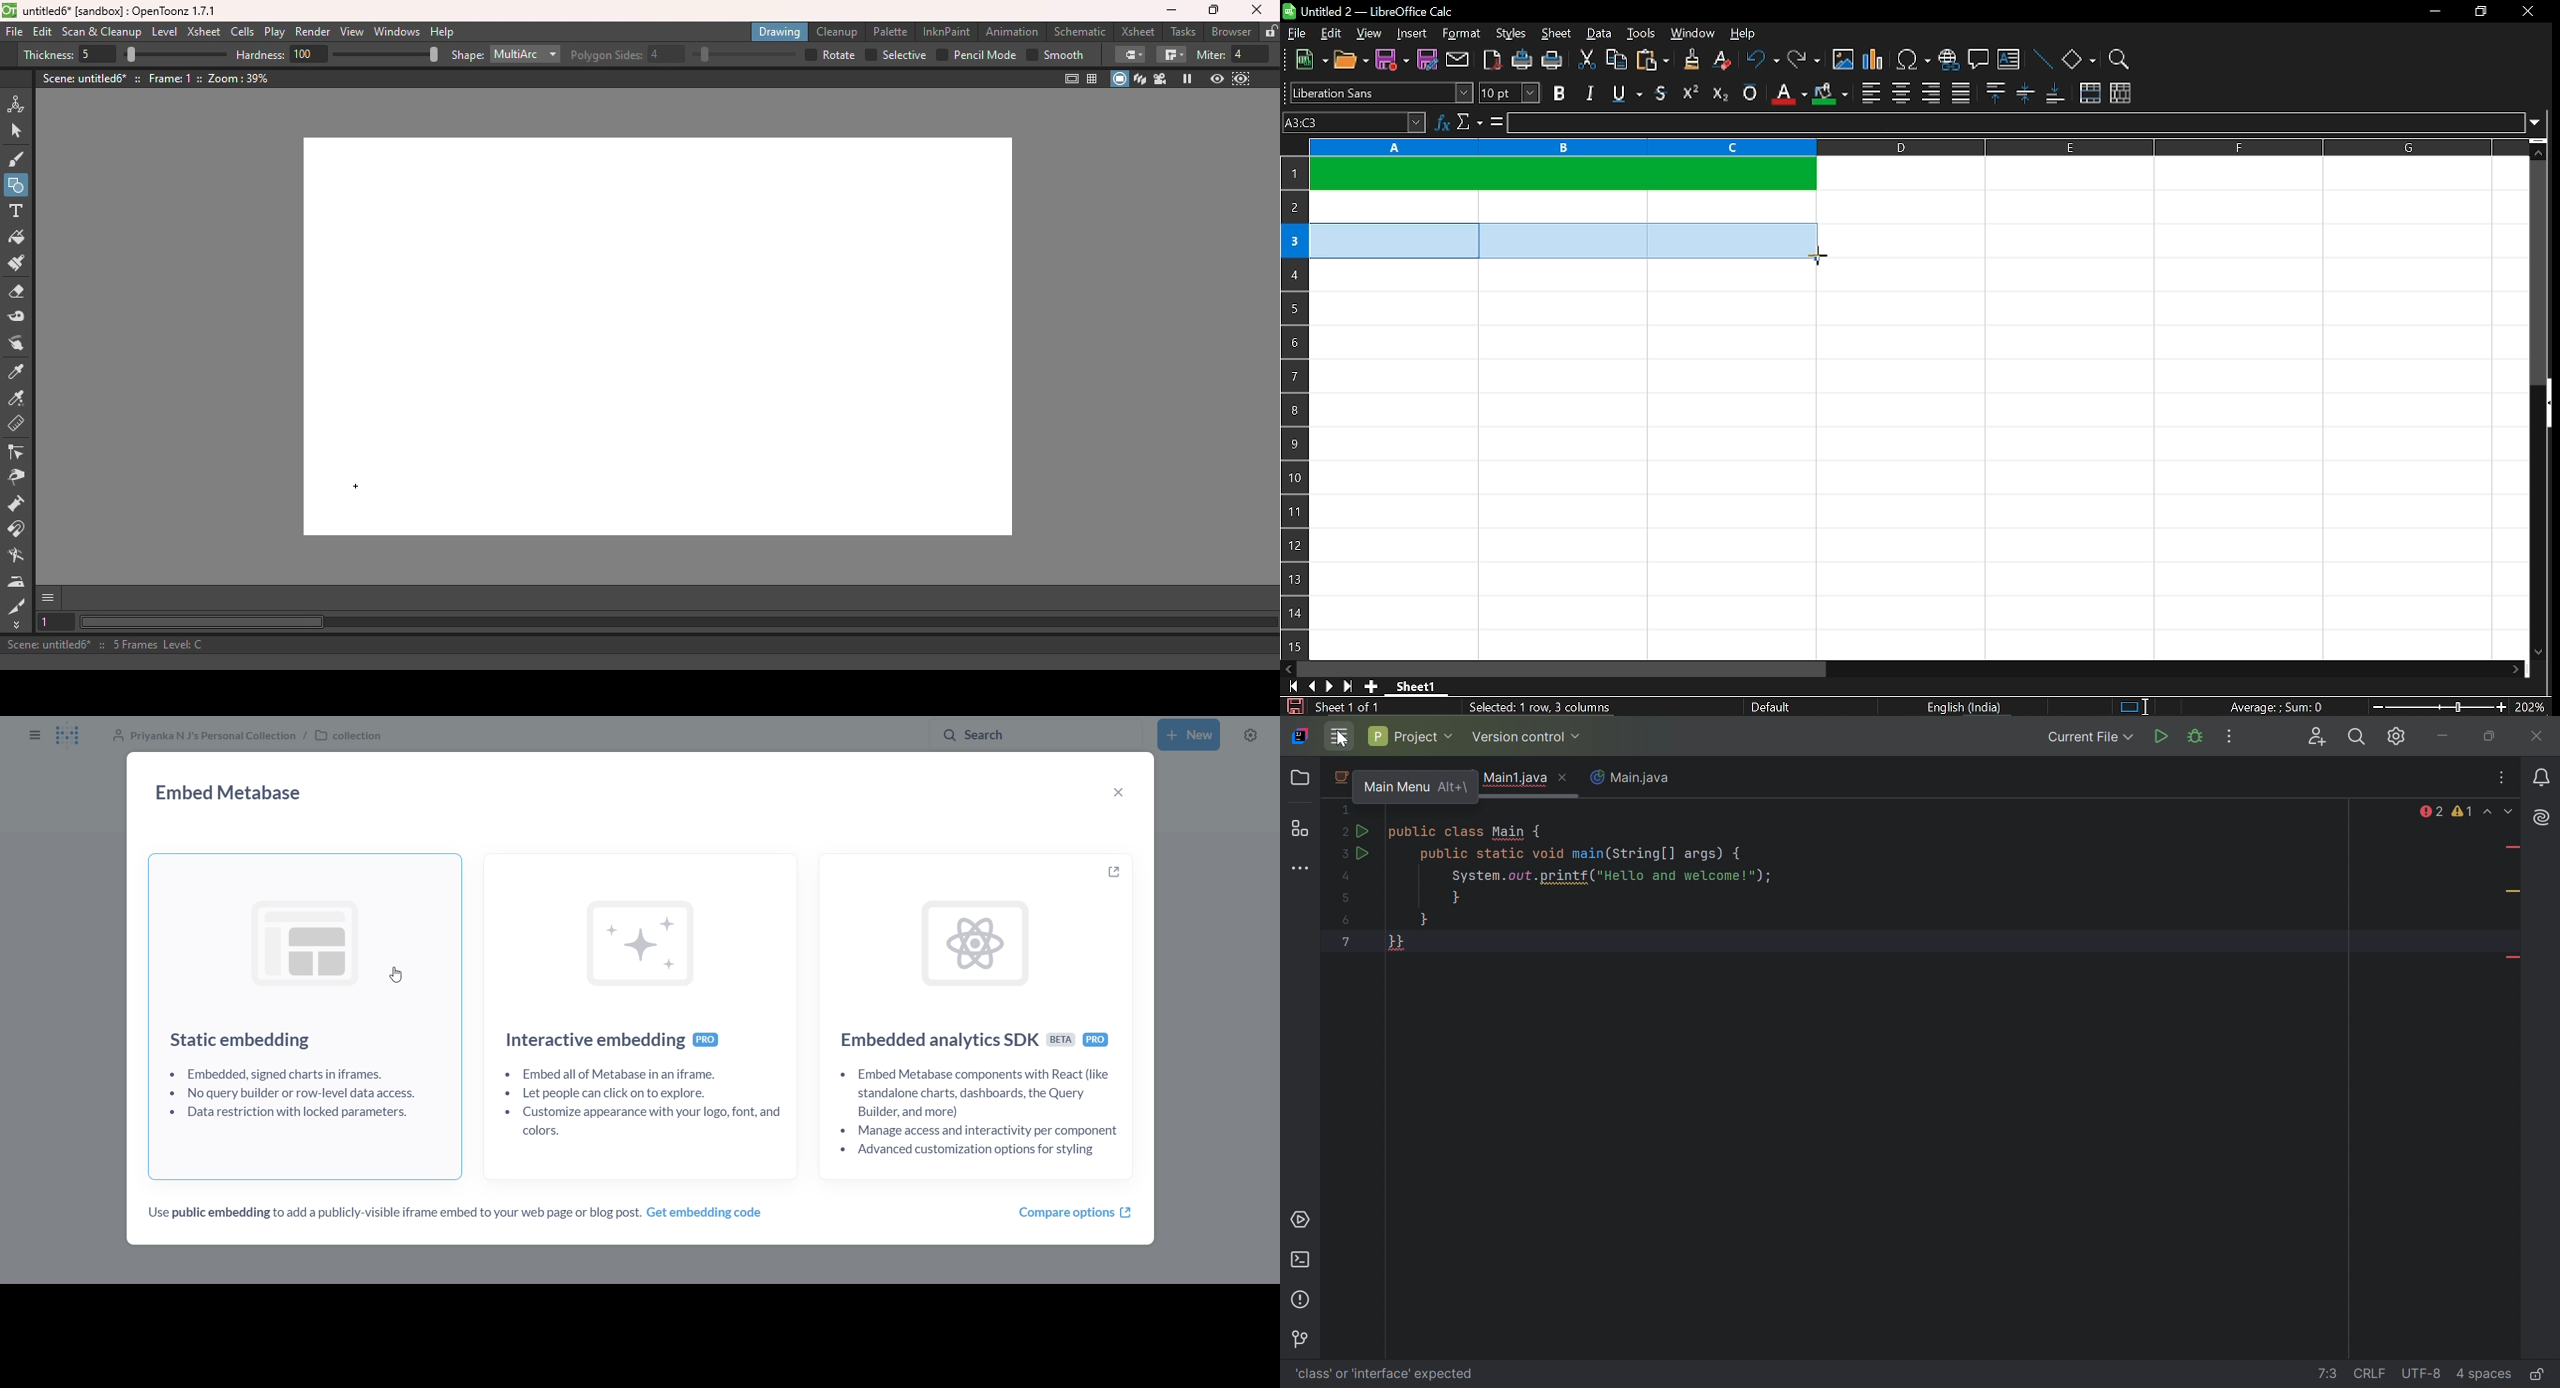  What do you see at coordinates (1916, 148) in the screenshot?
I see `columns` at bounding box center [1916, 148].